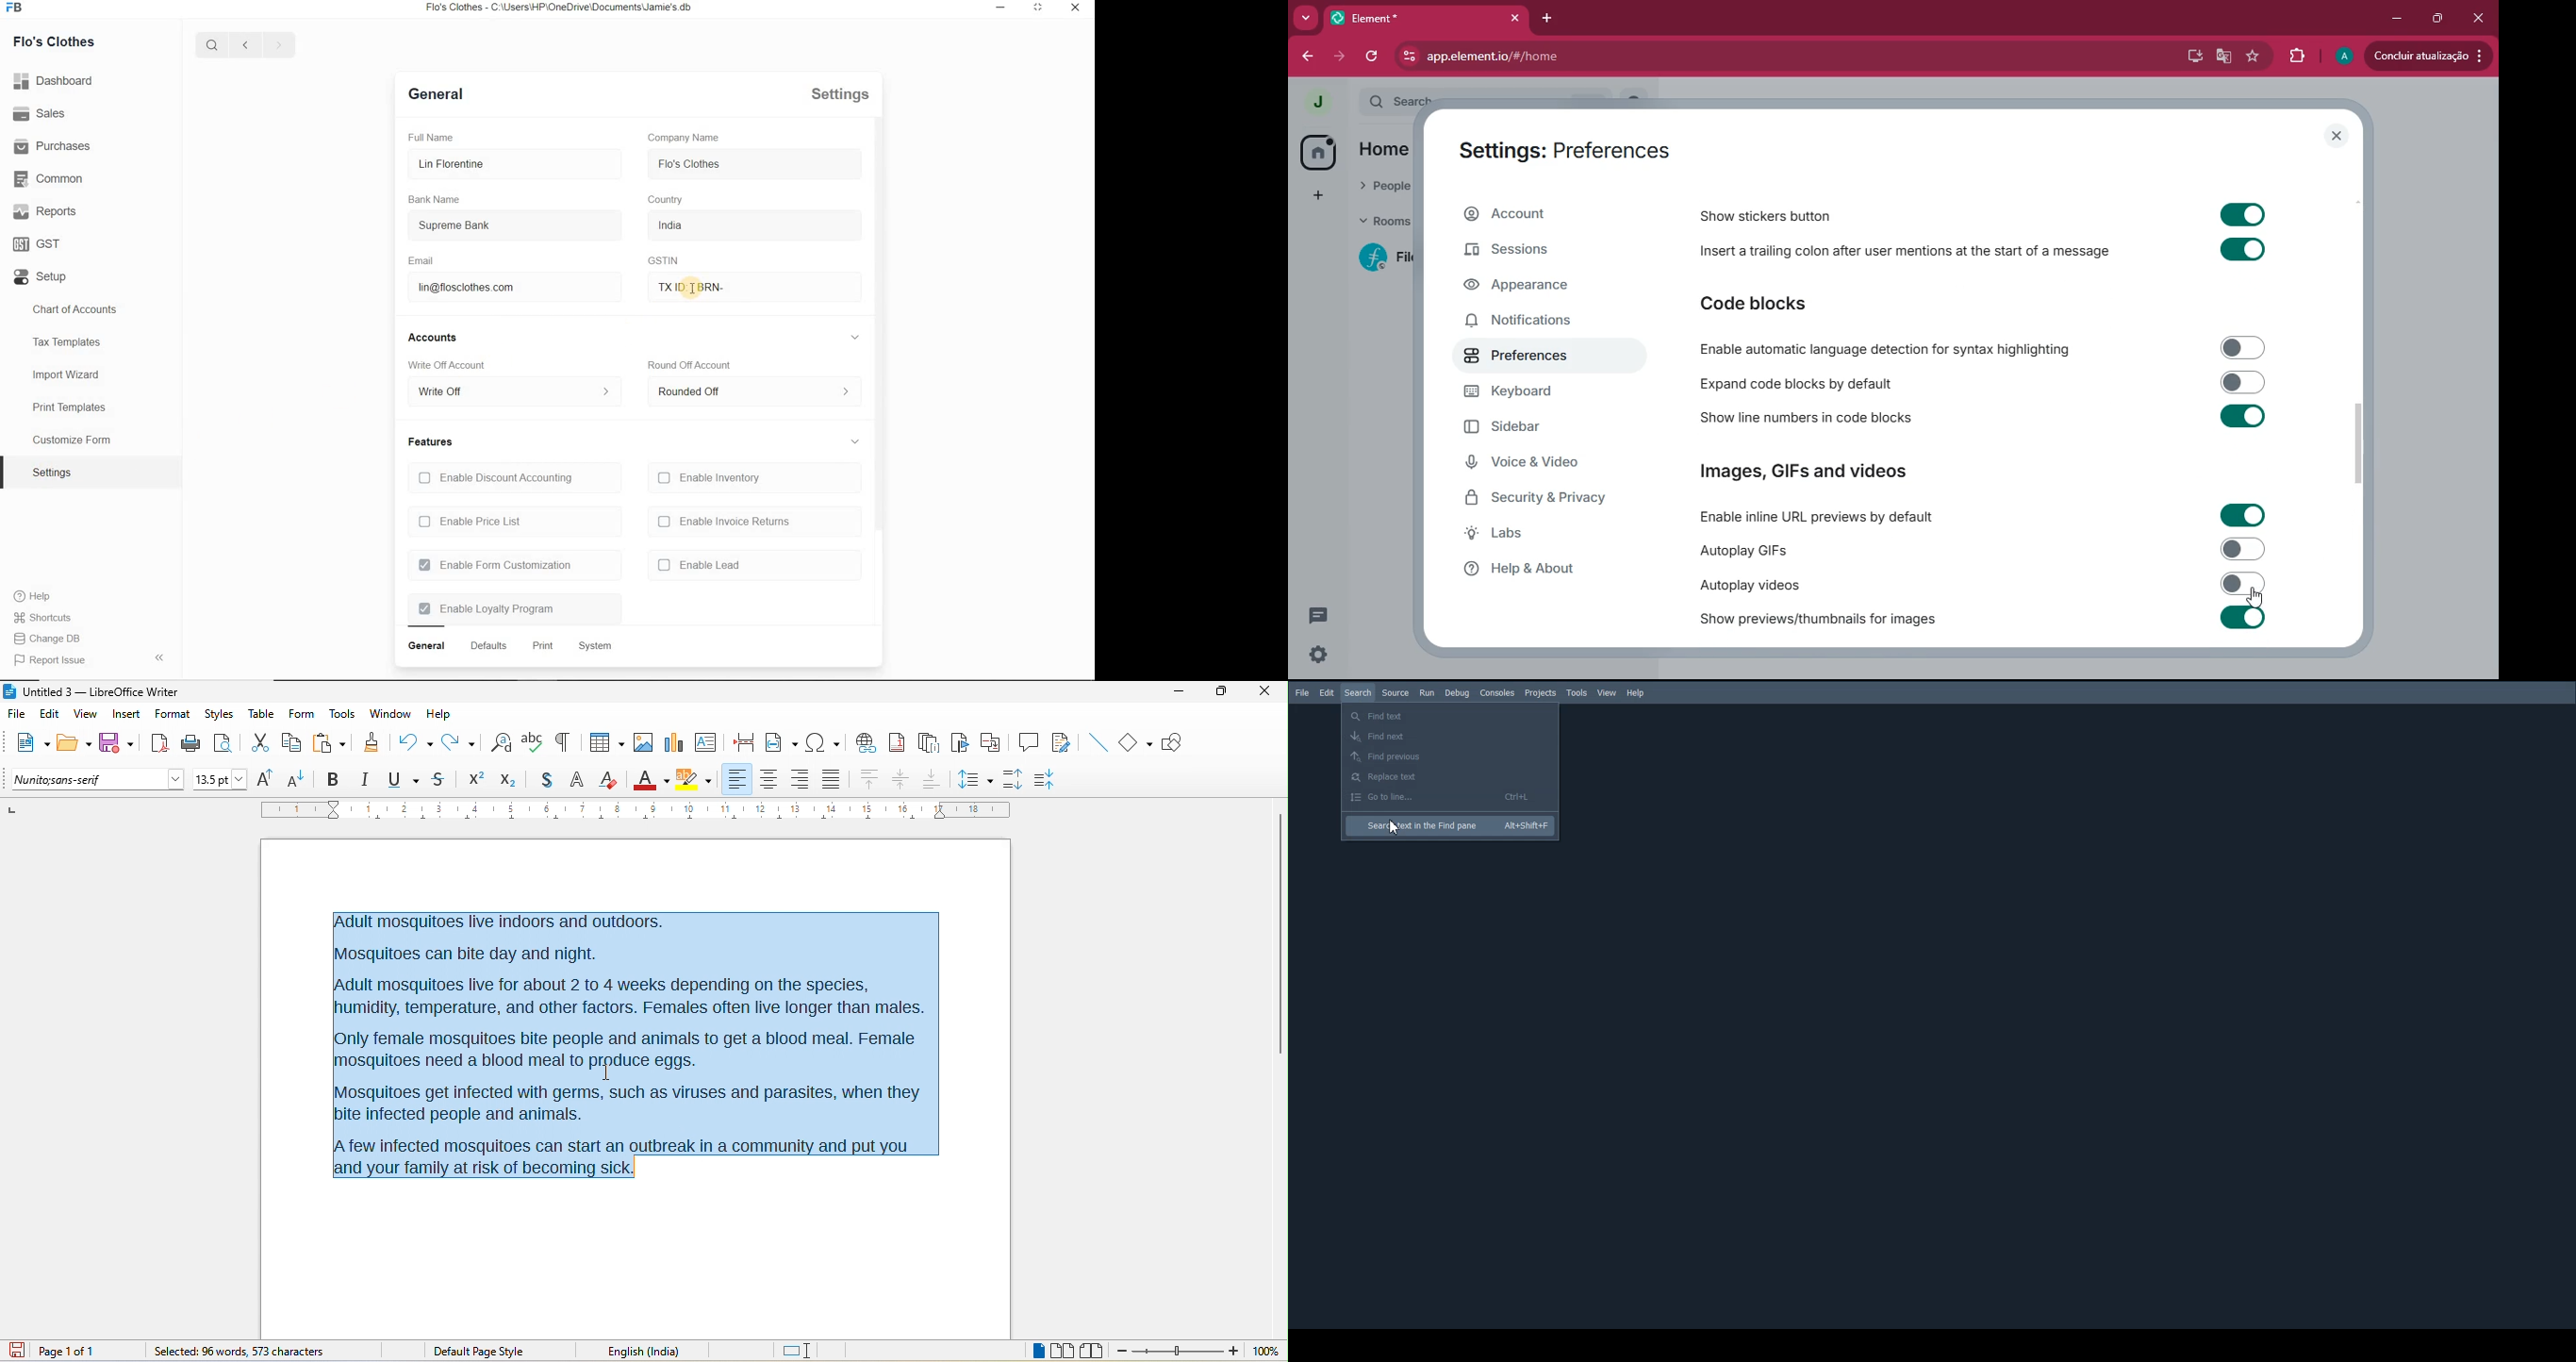 This screenshot has width=2576, height=1372. What do you see at coordinates (73, 438) in the screenshot?
I see `Customize Form` at bounding box center [73, 438].